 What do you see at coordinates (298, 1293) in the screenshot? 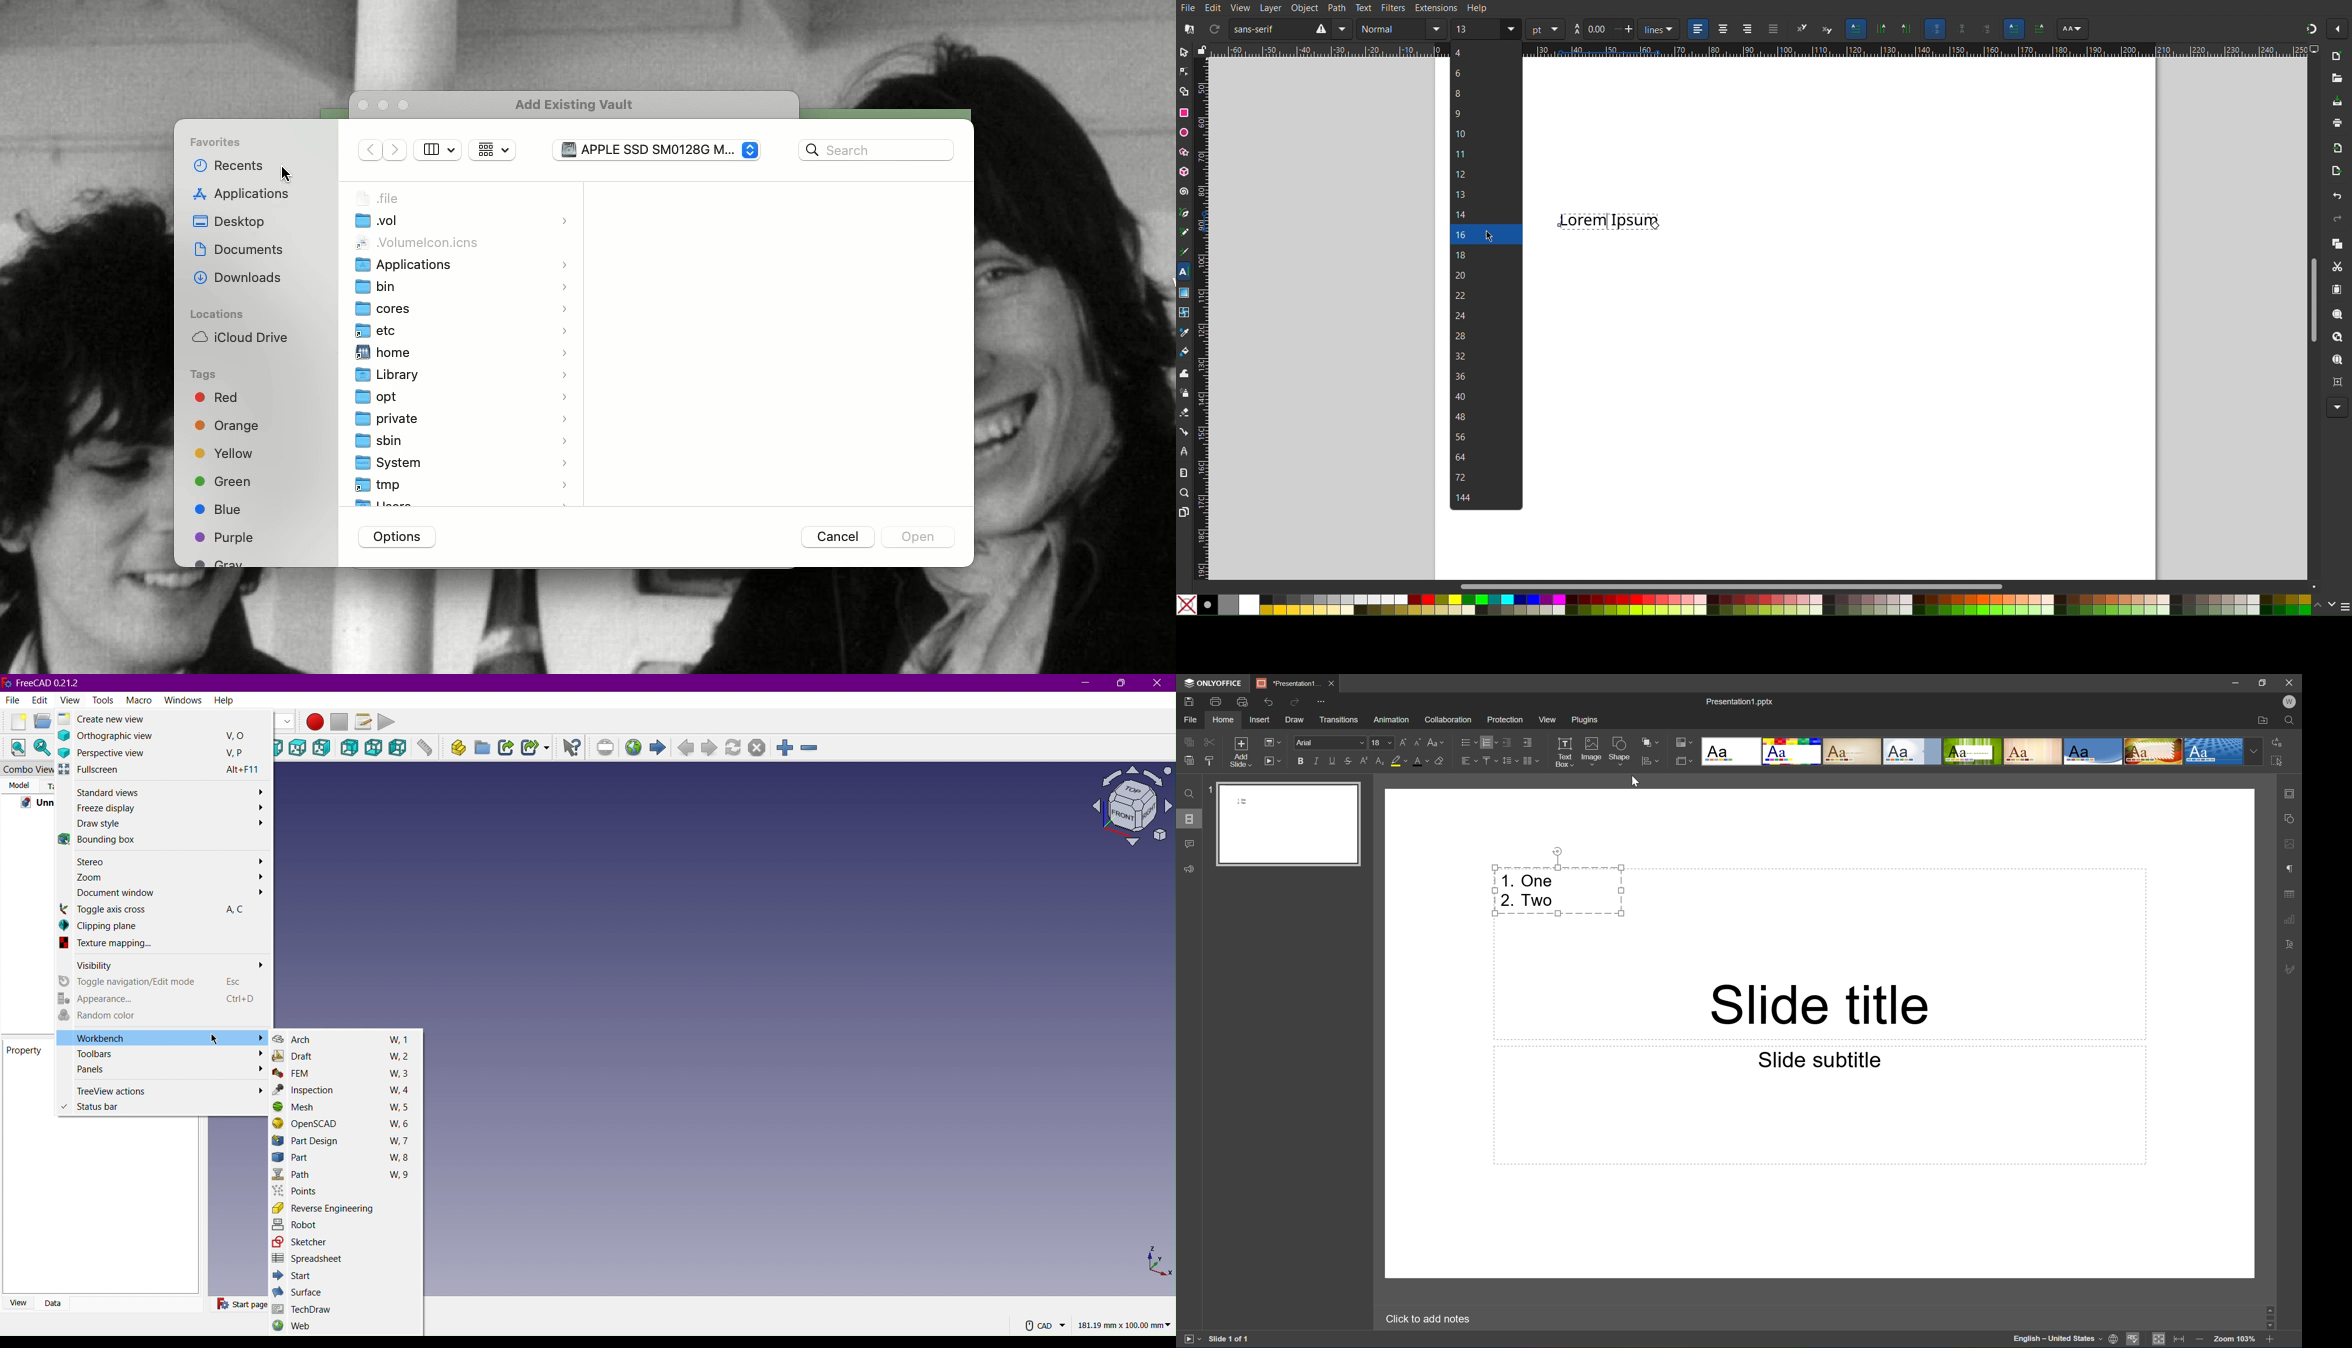
I see `Surface` at bounding box center [298, 1293].